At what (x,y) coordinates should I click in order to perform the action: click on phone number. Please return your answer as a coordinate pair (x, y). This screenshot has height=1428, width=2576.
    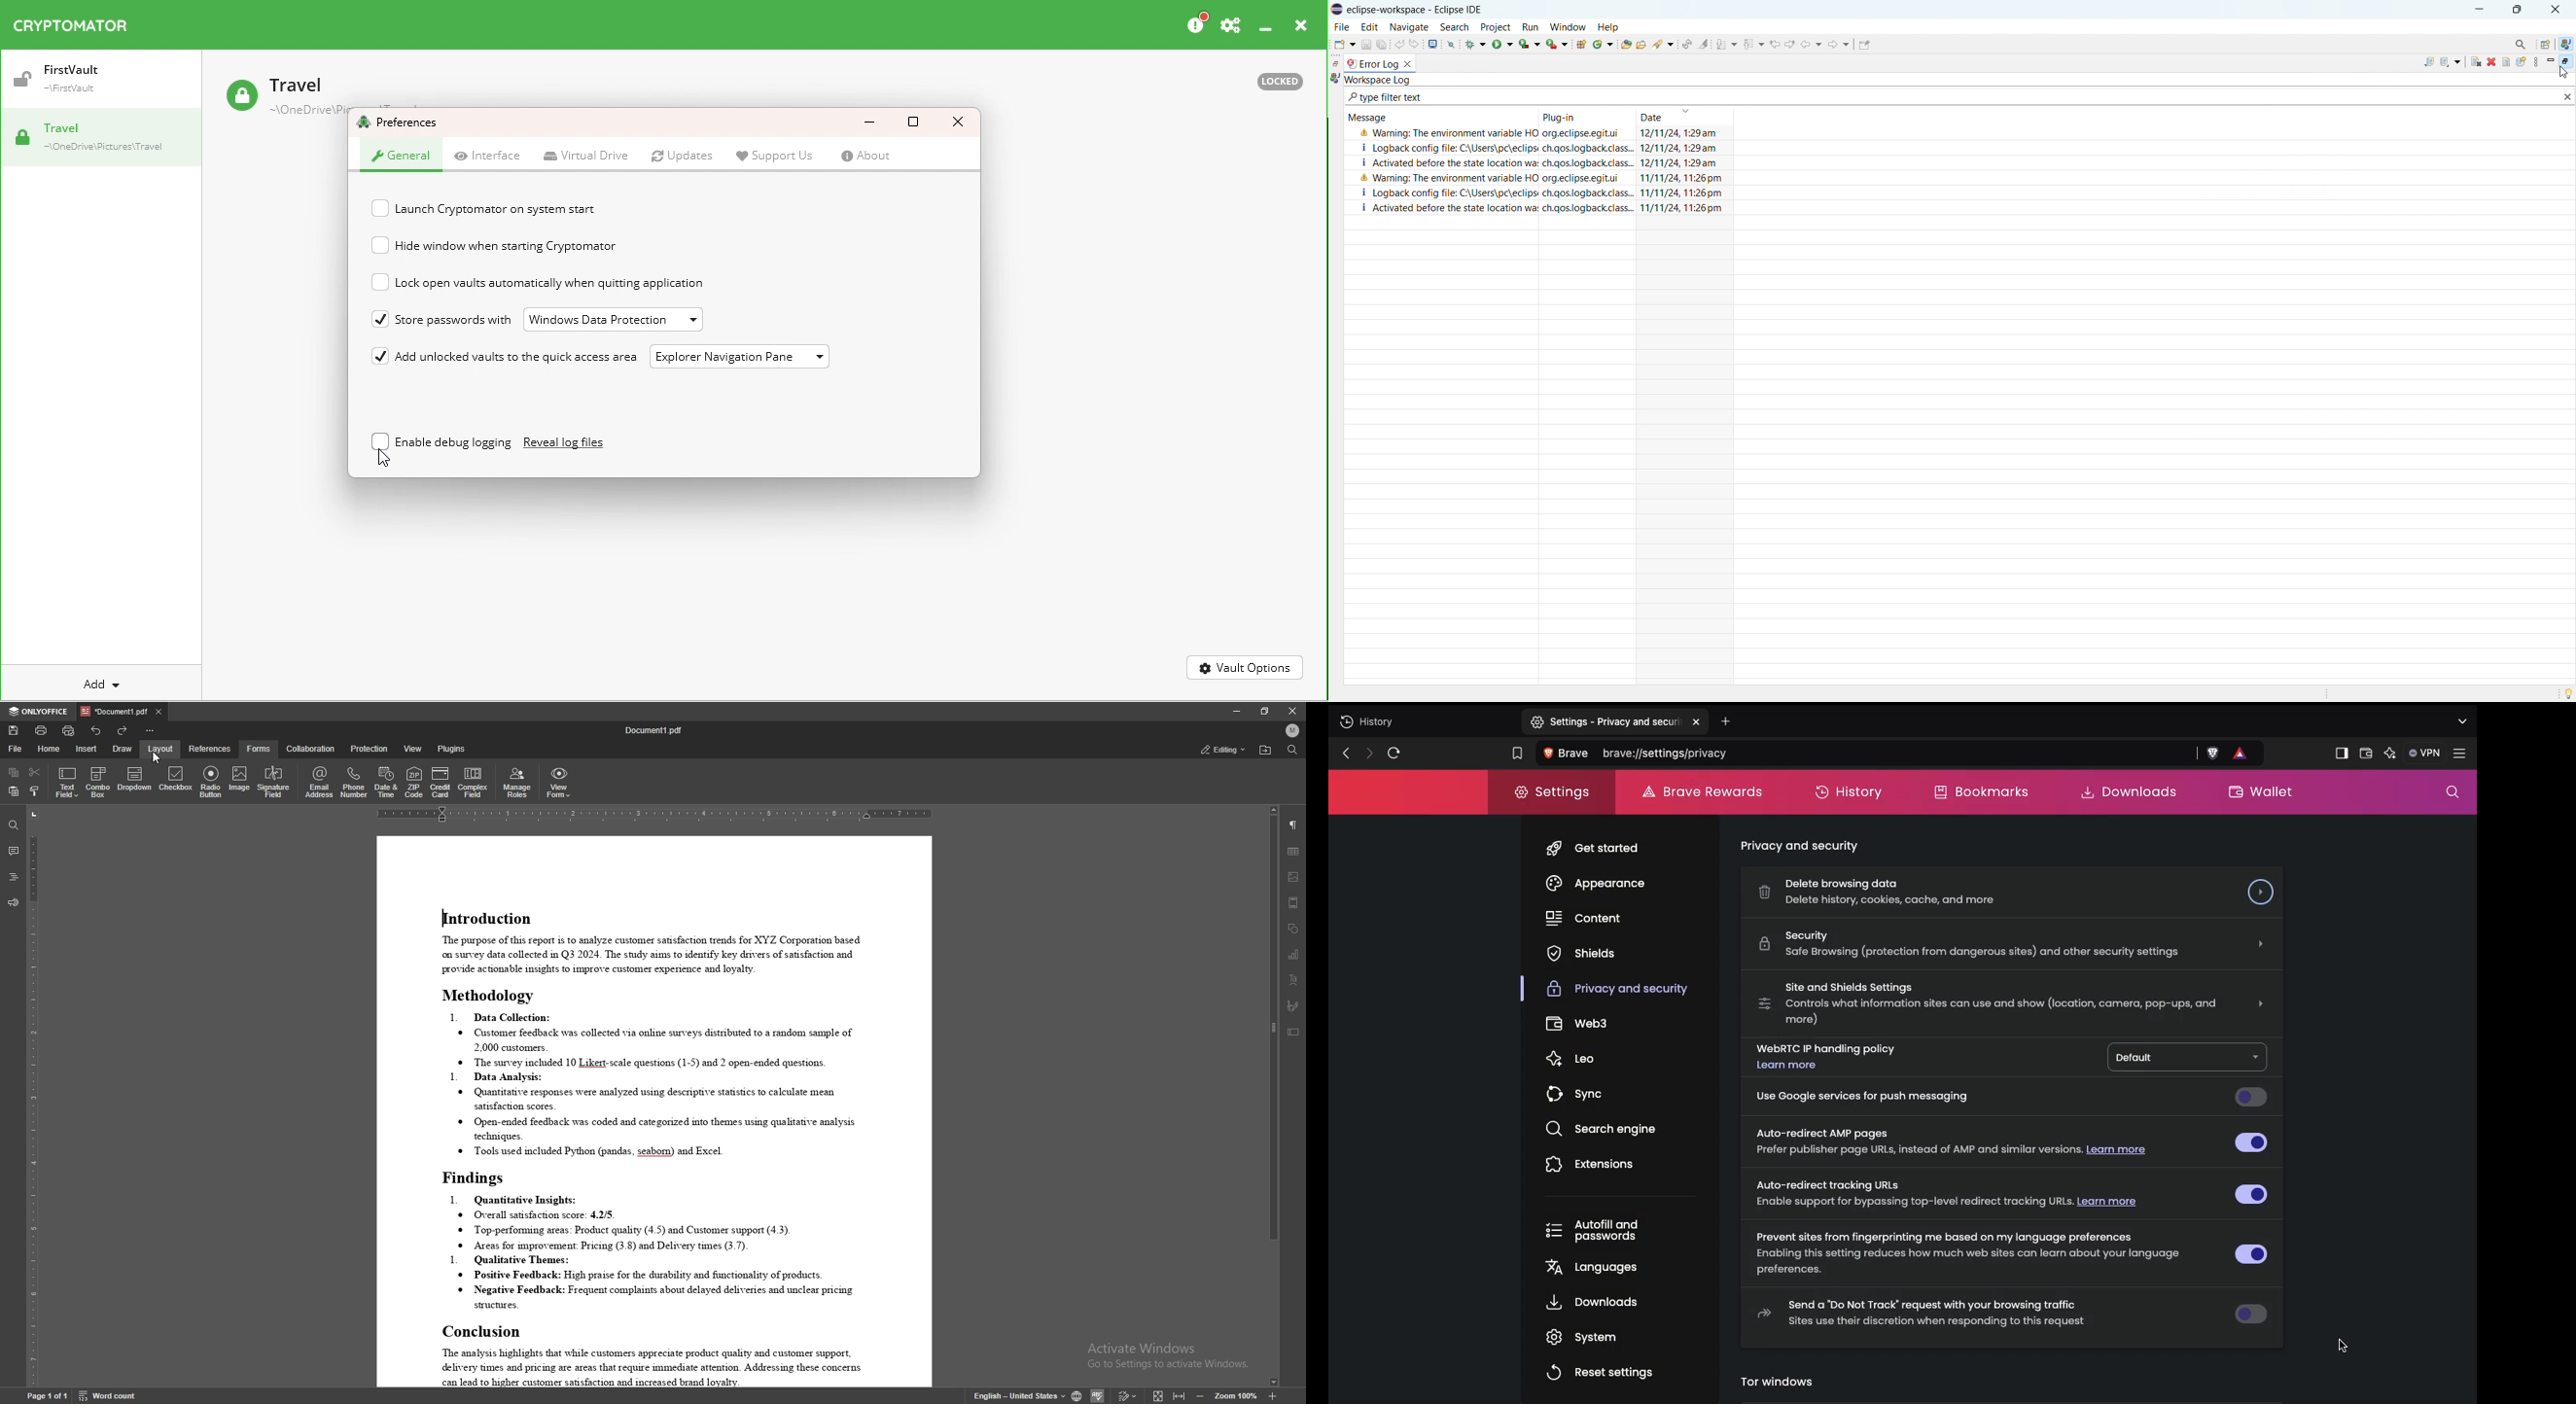
    Looking at the image, I should click on (354, 782).